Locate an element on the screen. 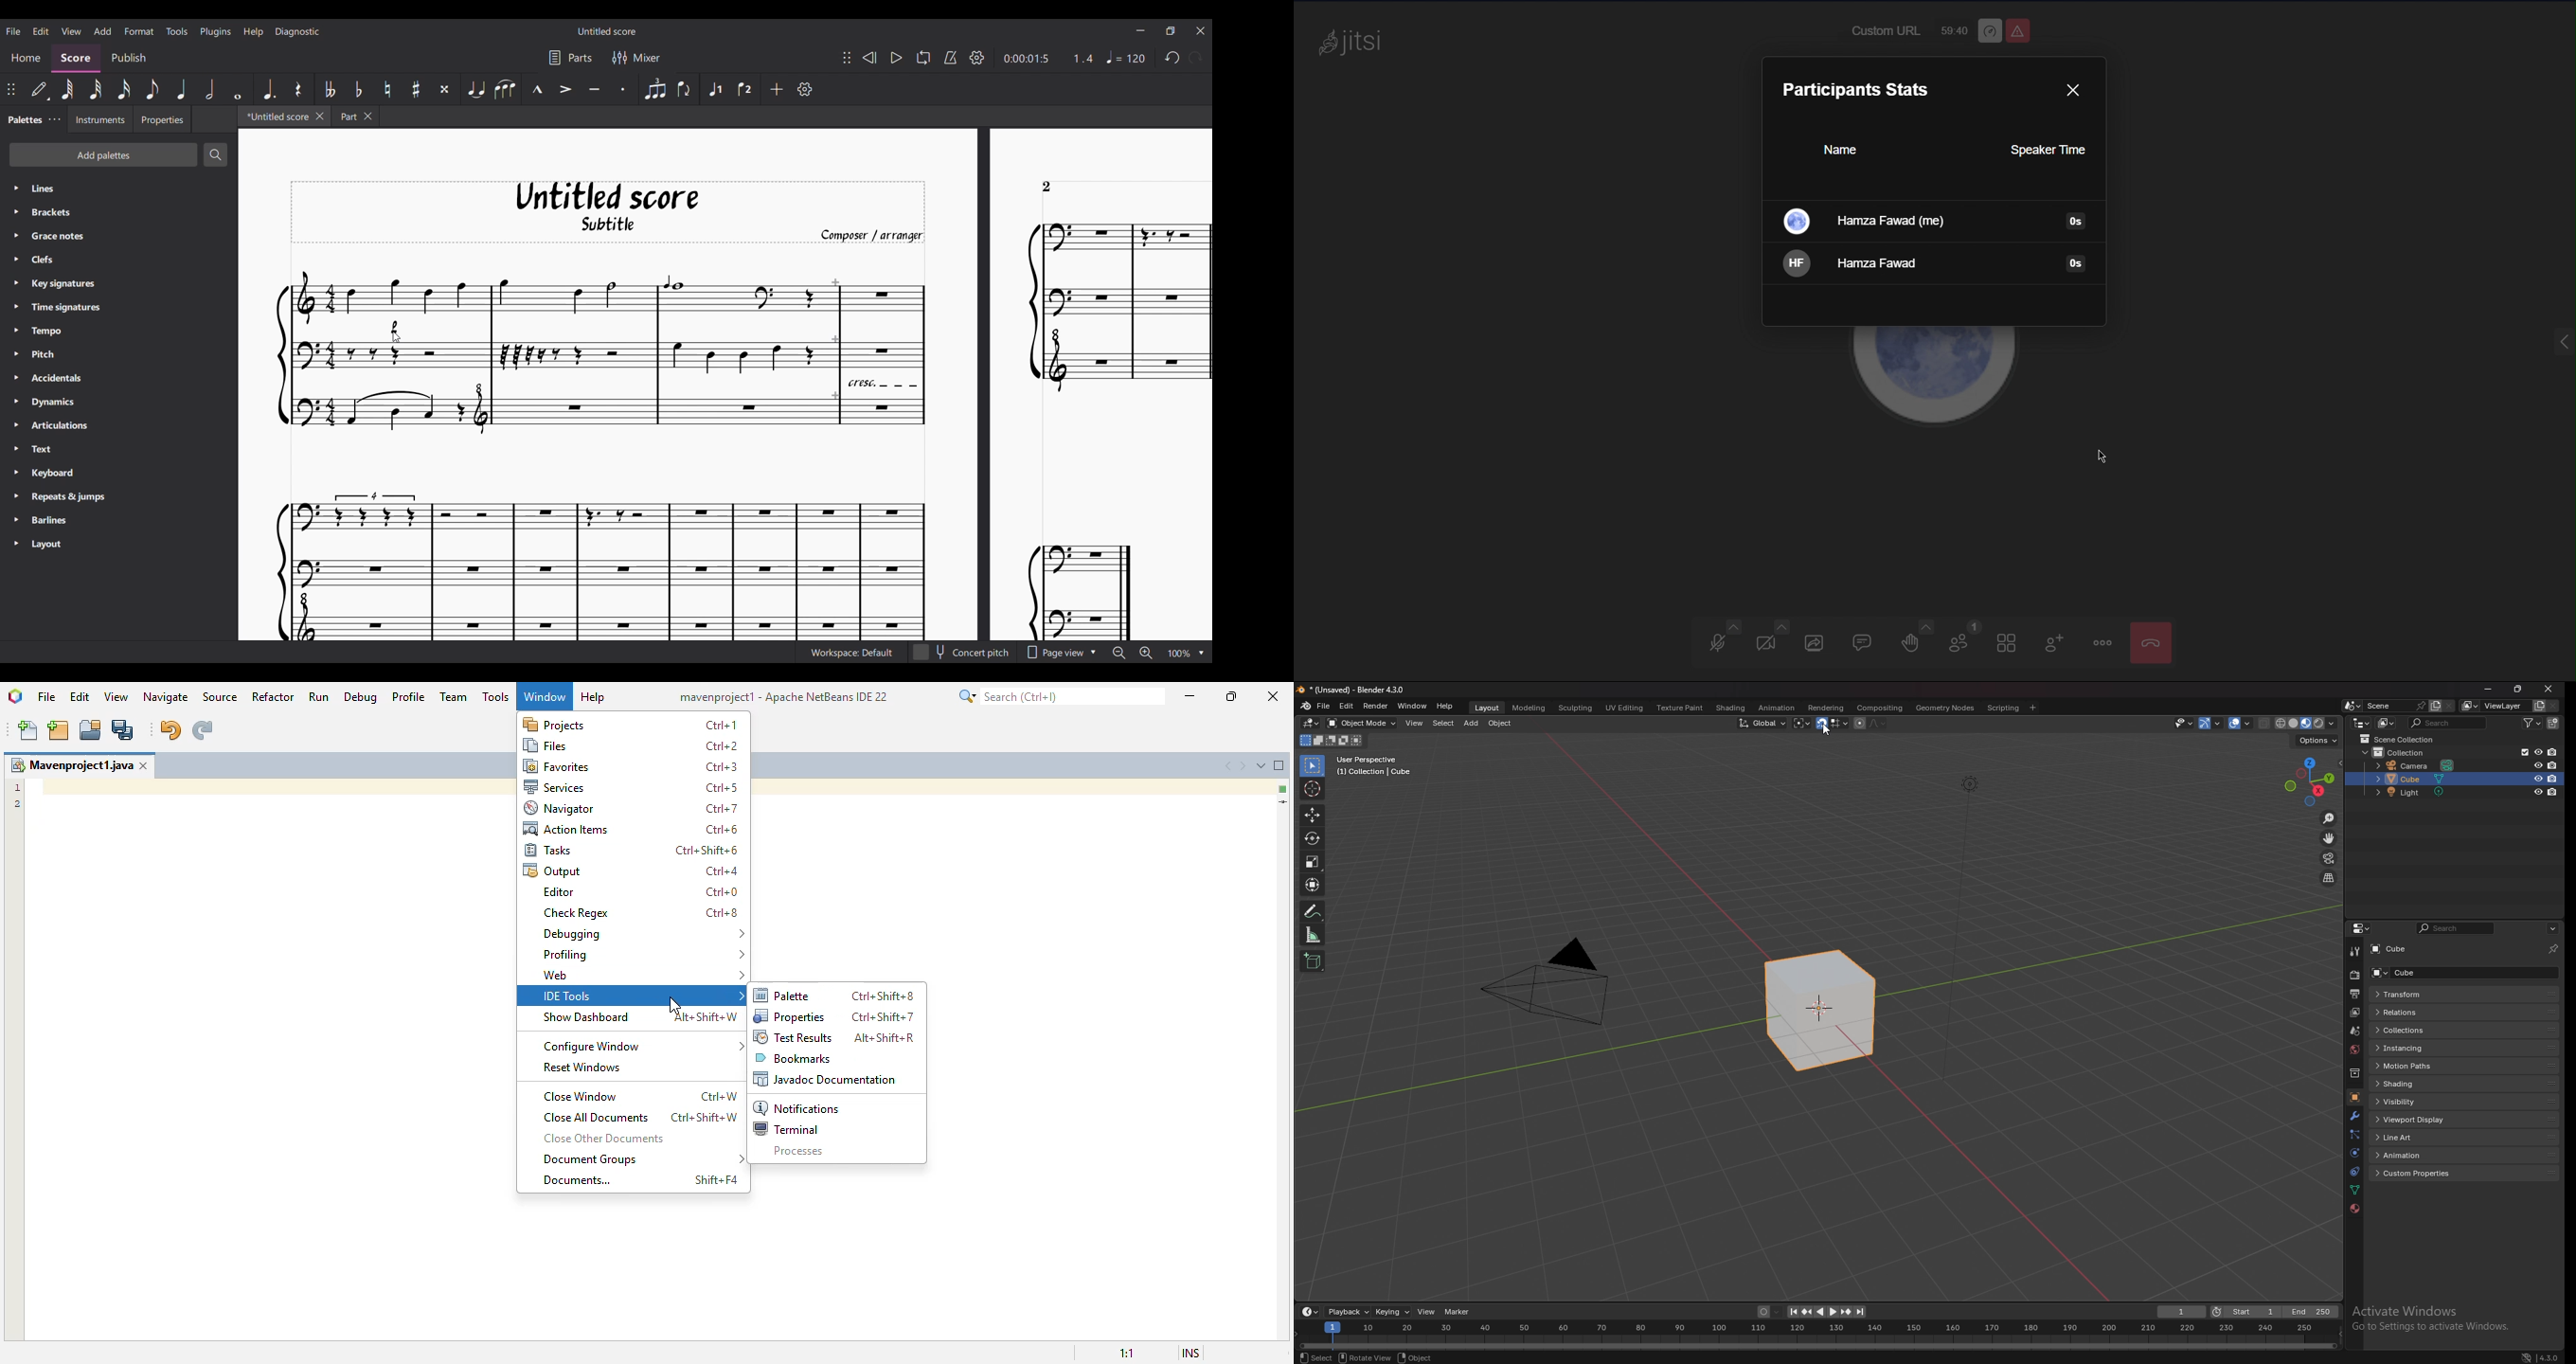 This screenshot has width=2576, height=1372. Instruments tab is located at coordinates (100, 119).